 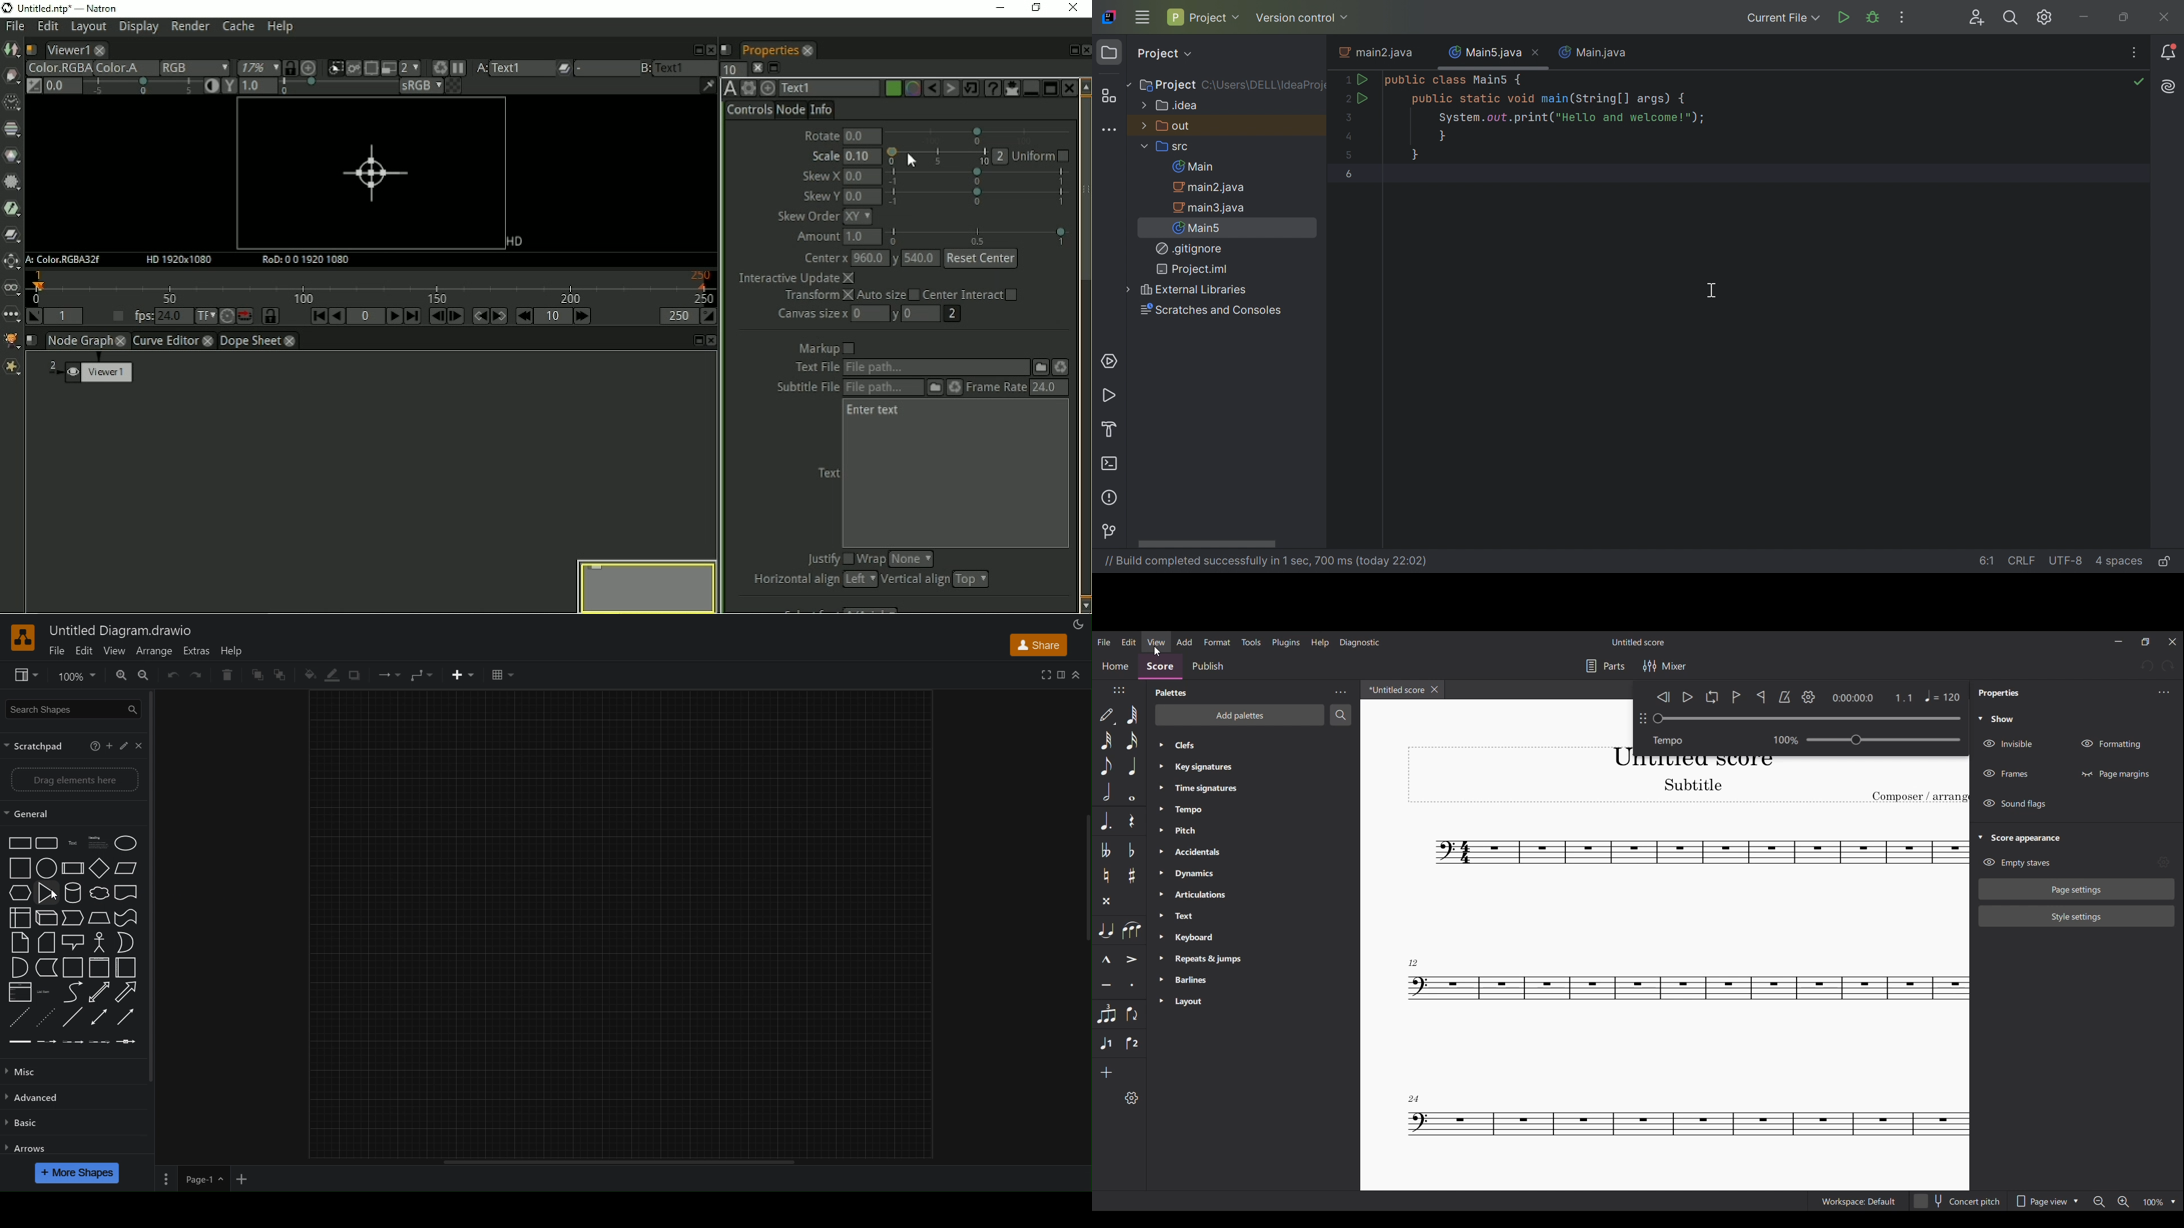 What do you see at coordinates (1132, 740) in the screenshot?
I see `16th note` at bounding box center [1132, 740].